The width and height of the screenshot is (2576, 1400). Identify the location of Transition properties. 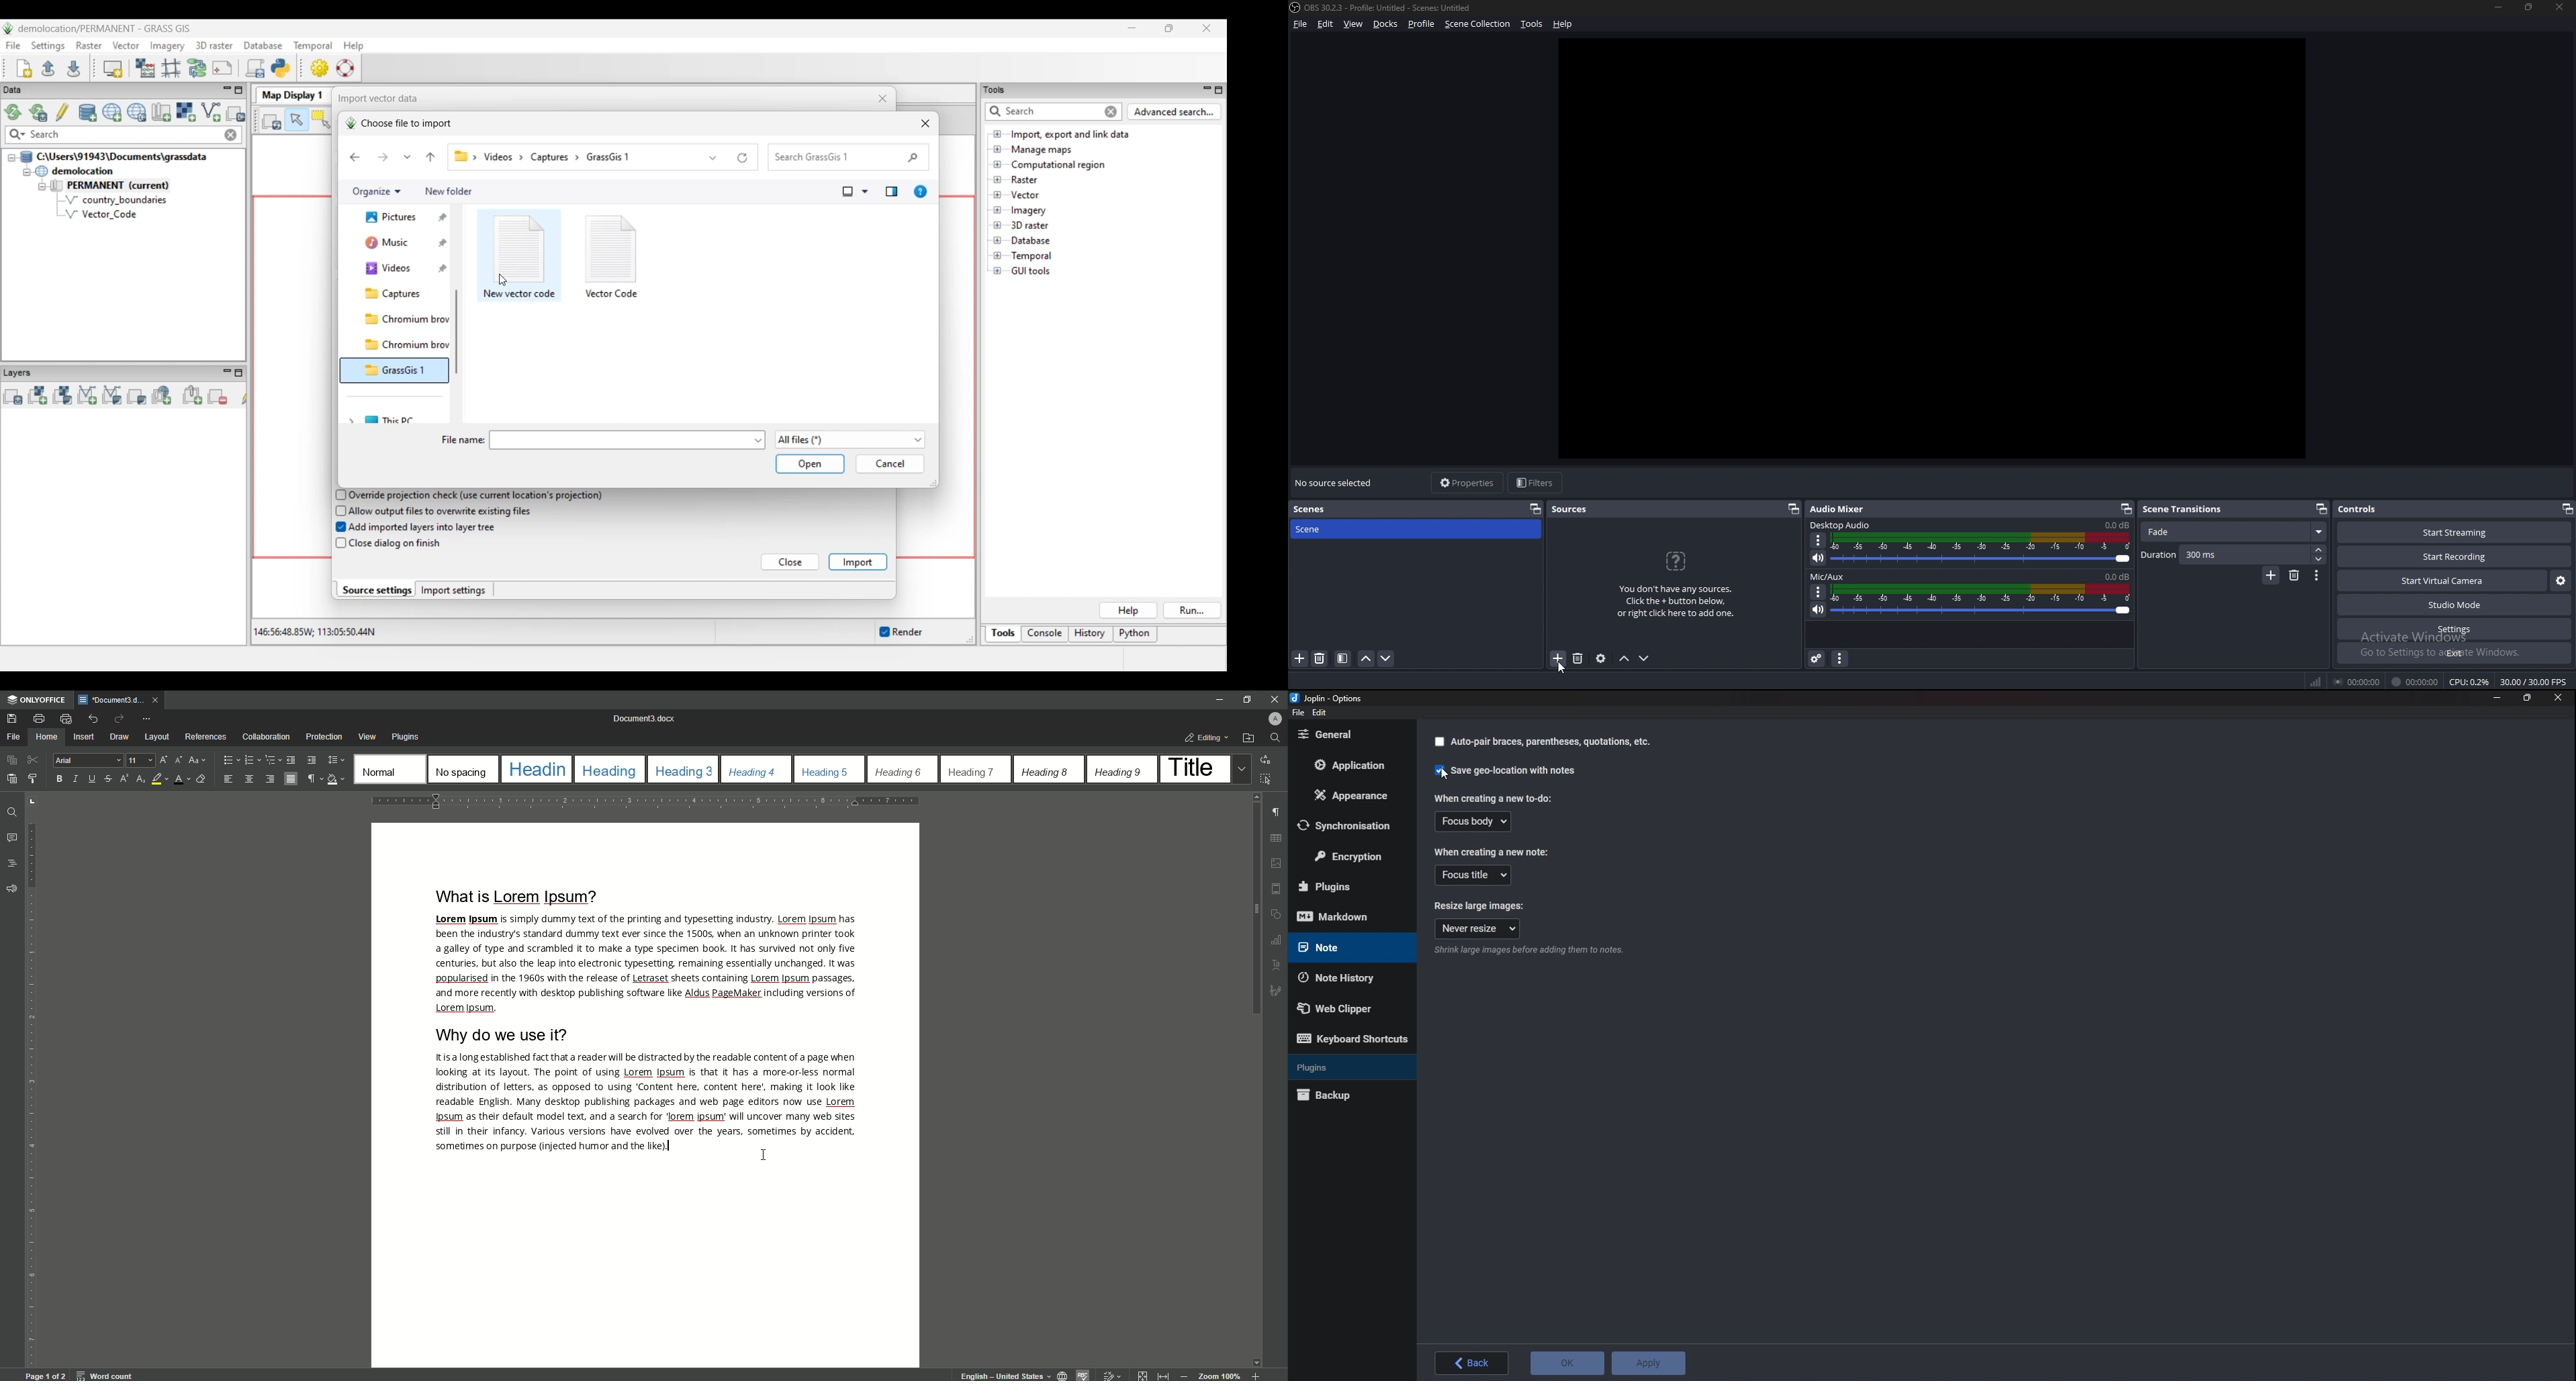
(2316, 576).